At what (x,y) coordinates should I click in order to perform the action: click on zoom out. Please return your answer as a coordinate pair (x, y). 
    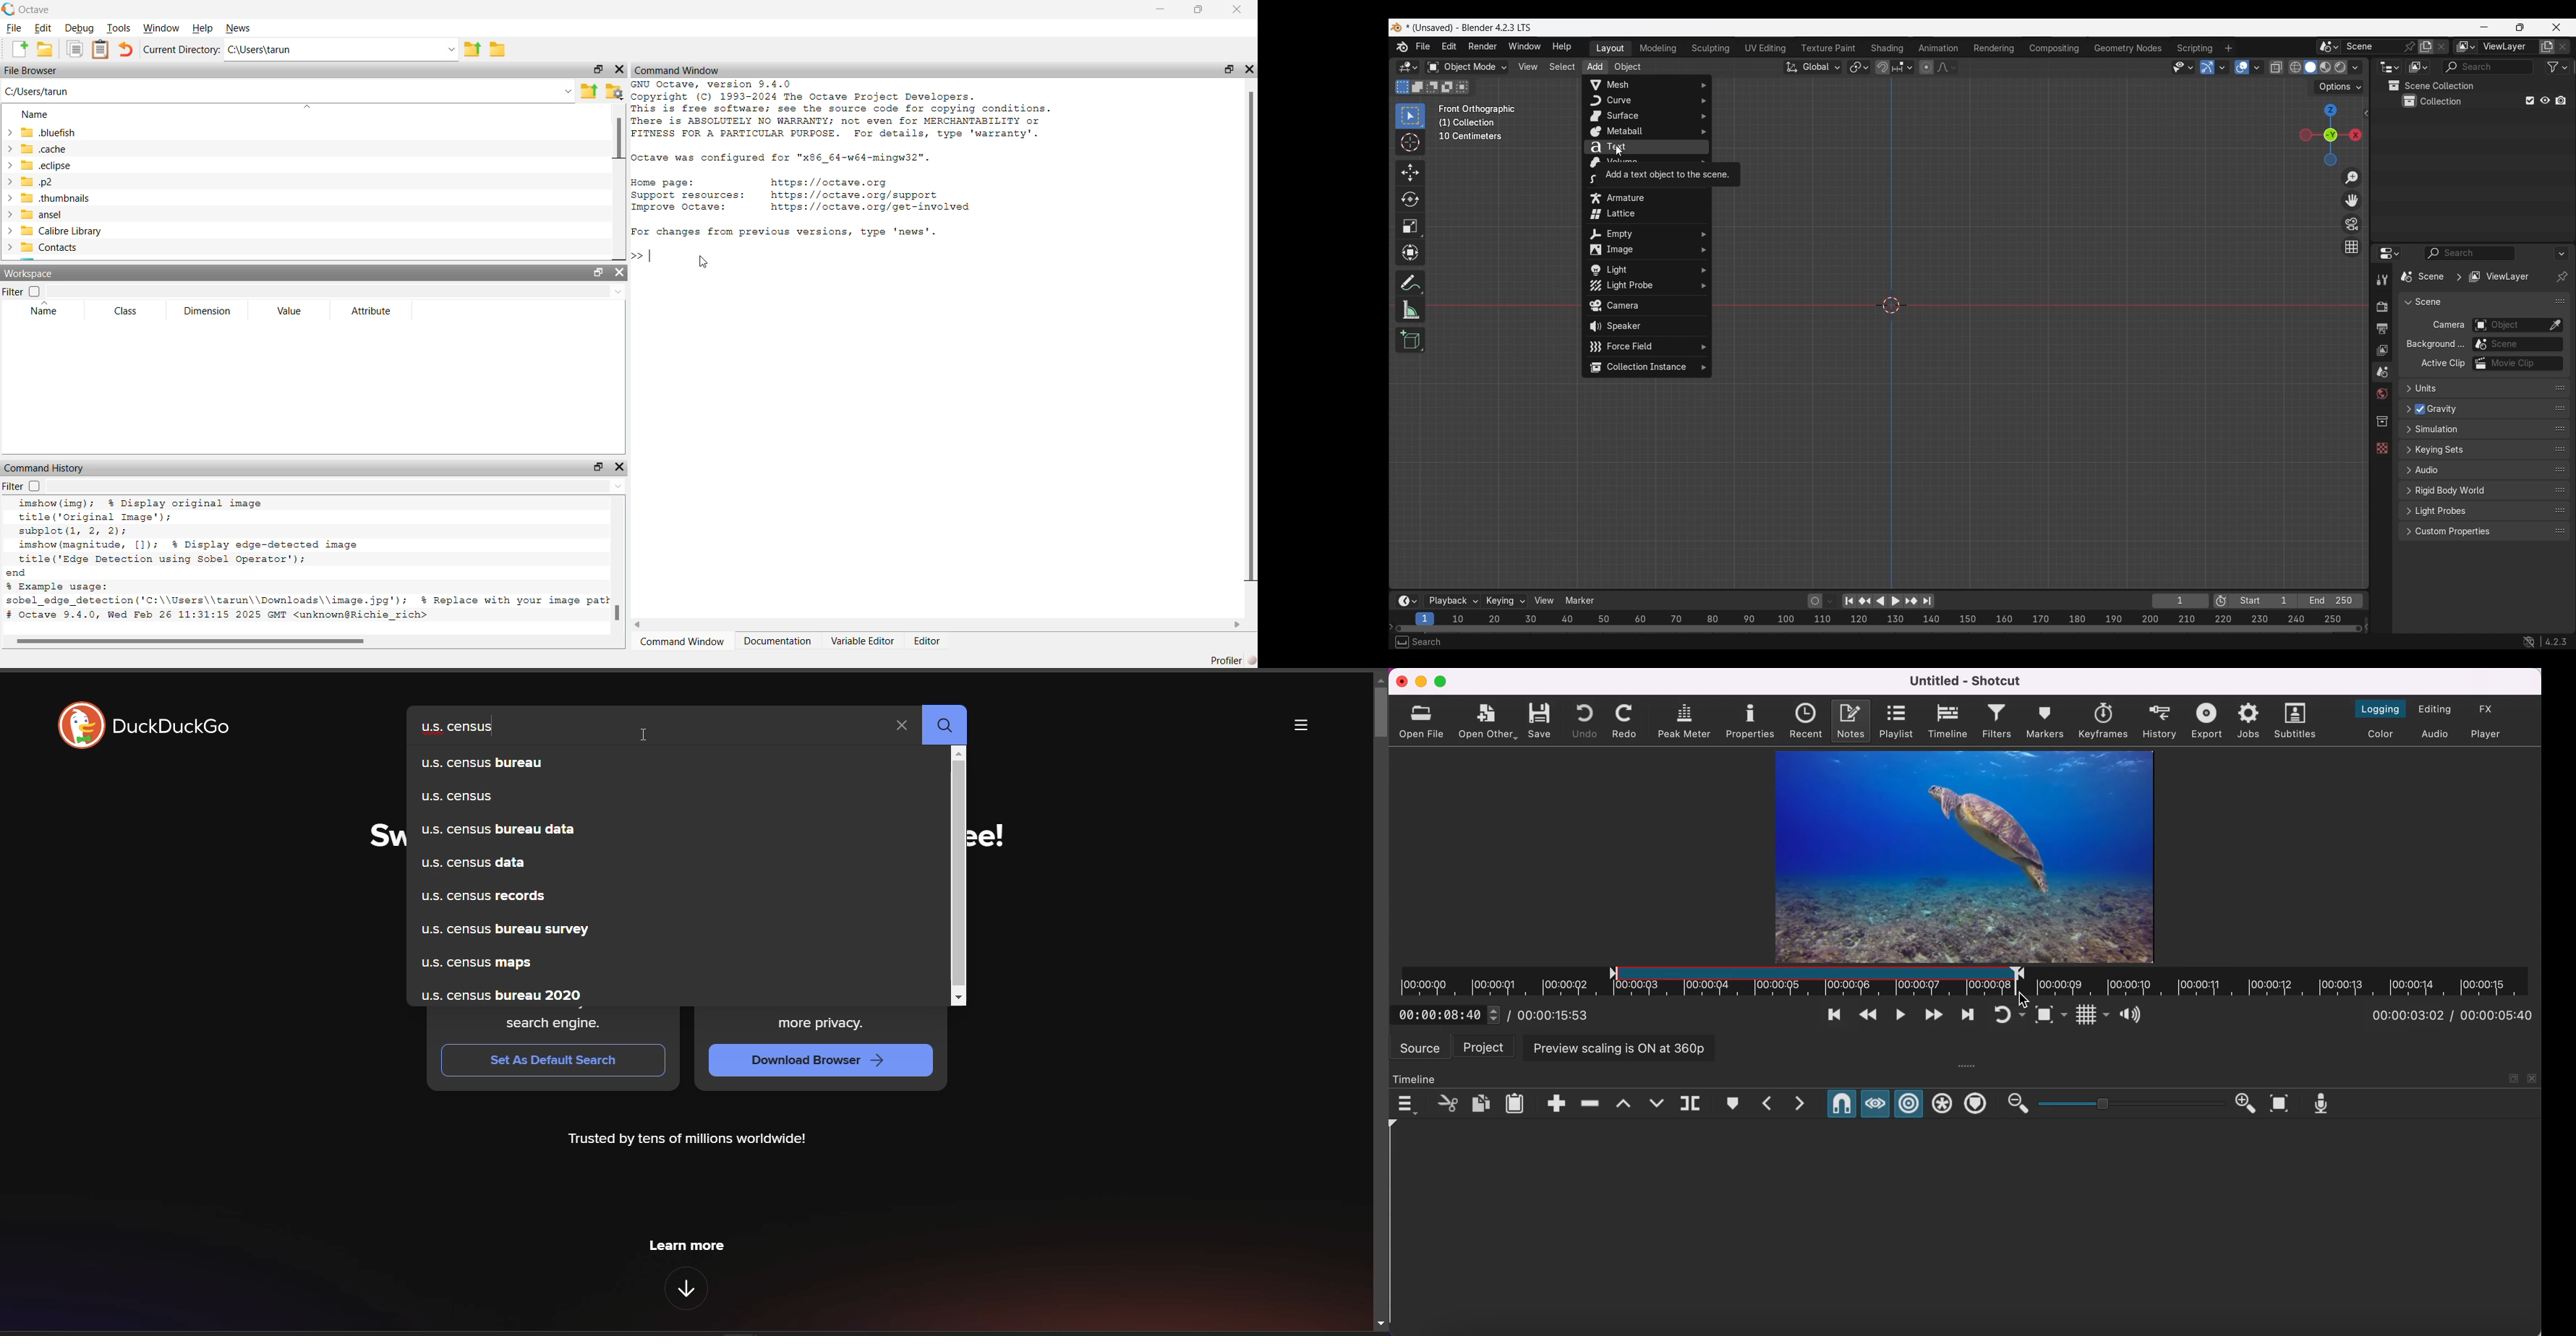
    Looking at the image, I should click on (2017, 1104).